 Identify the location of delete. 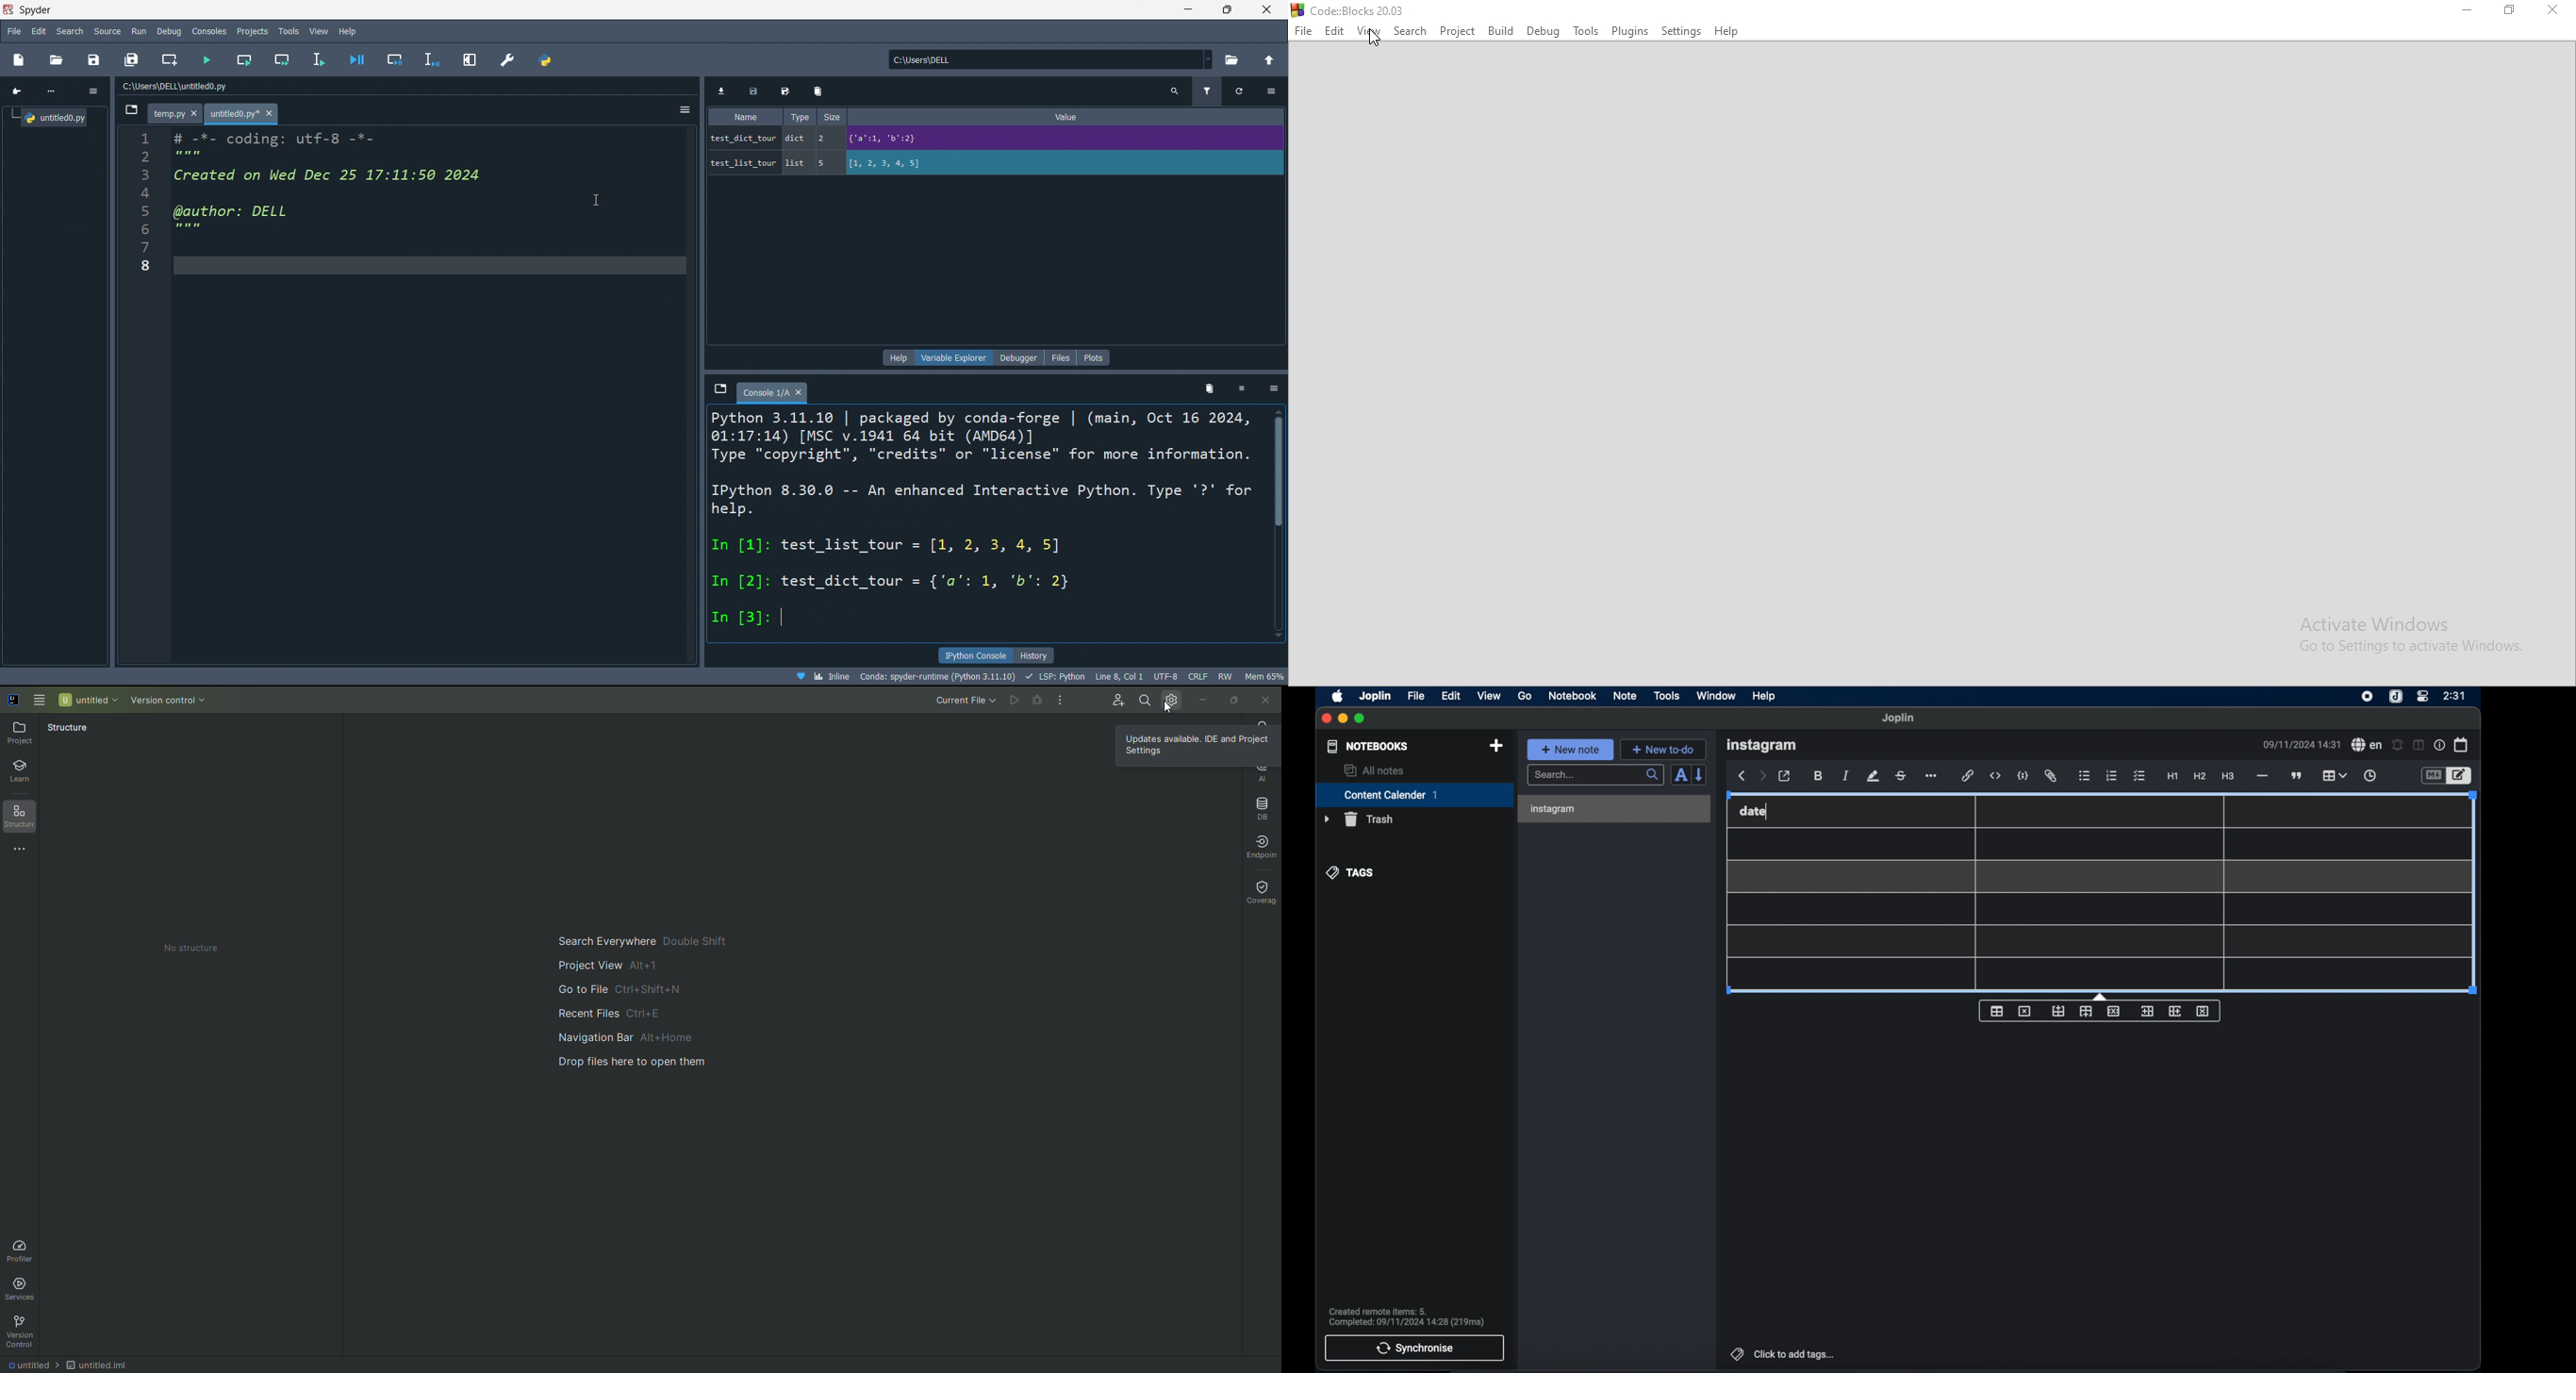
(1208, 389).